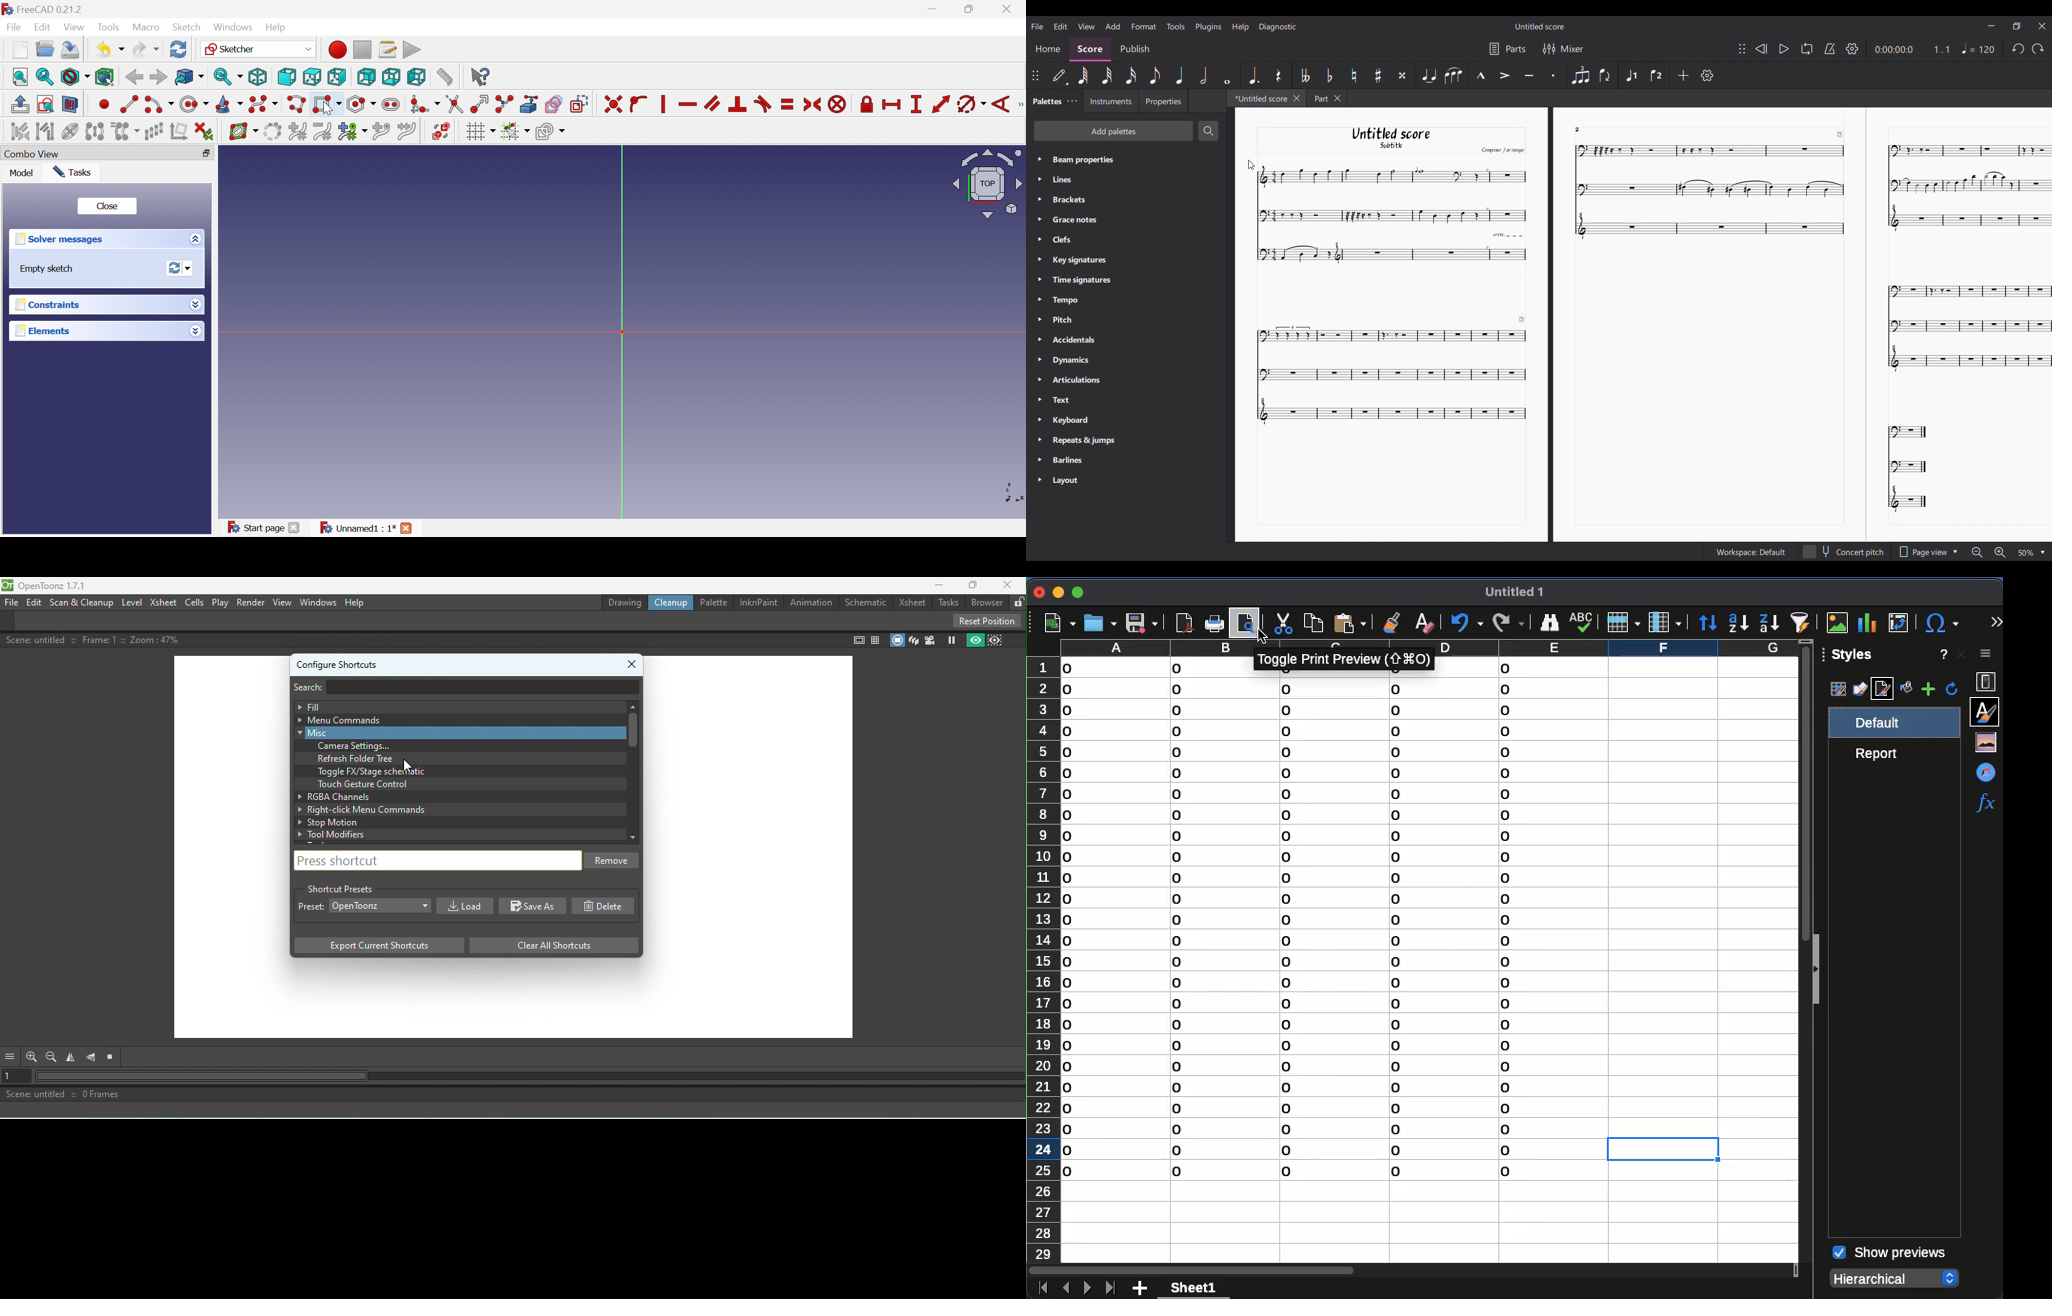  What do you see at coordinates (988, 184) in the screenshot?
I see `Viewing angle` at bounding box center [988, 184].